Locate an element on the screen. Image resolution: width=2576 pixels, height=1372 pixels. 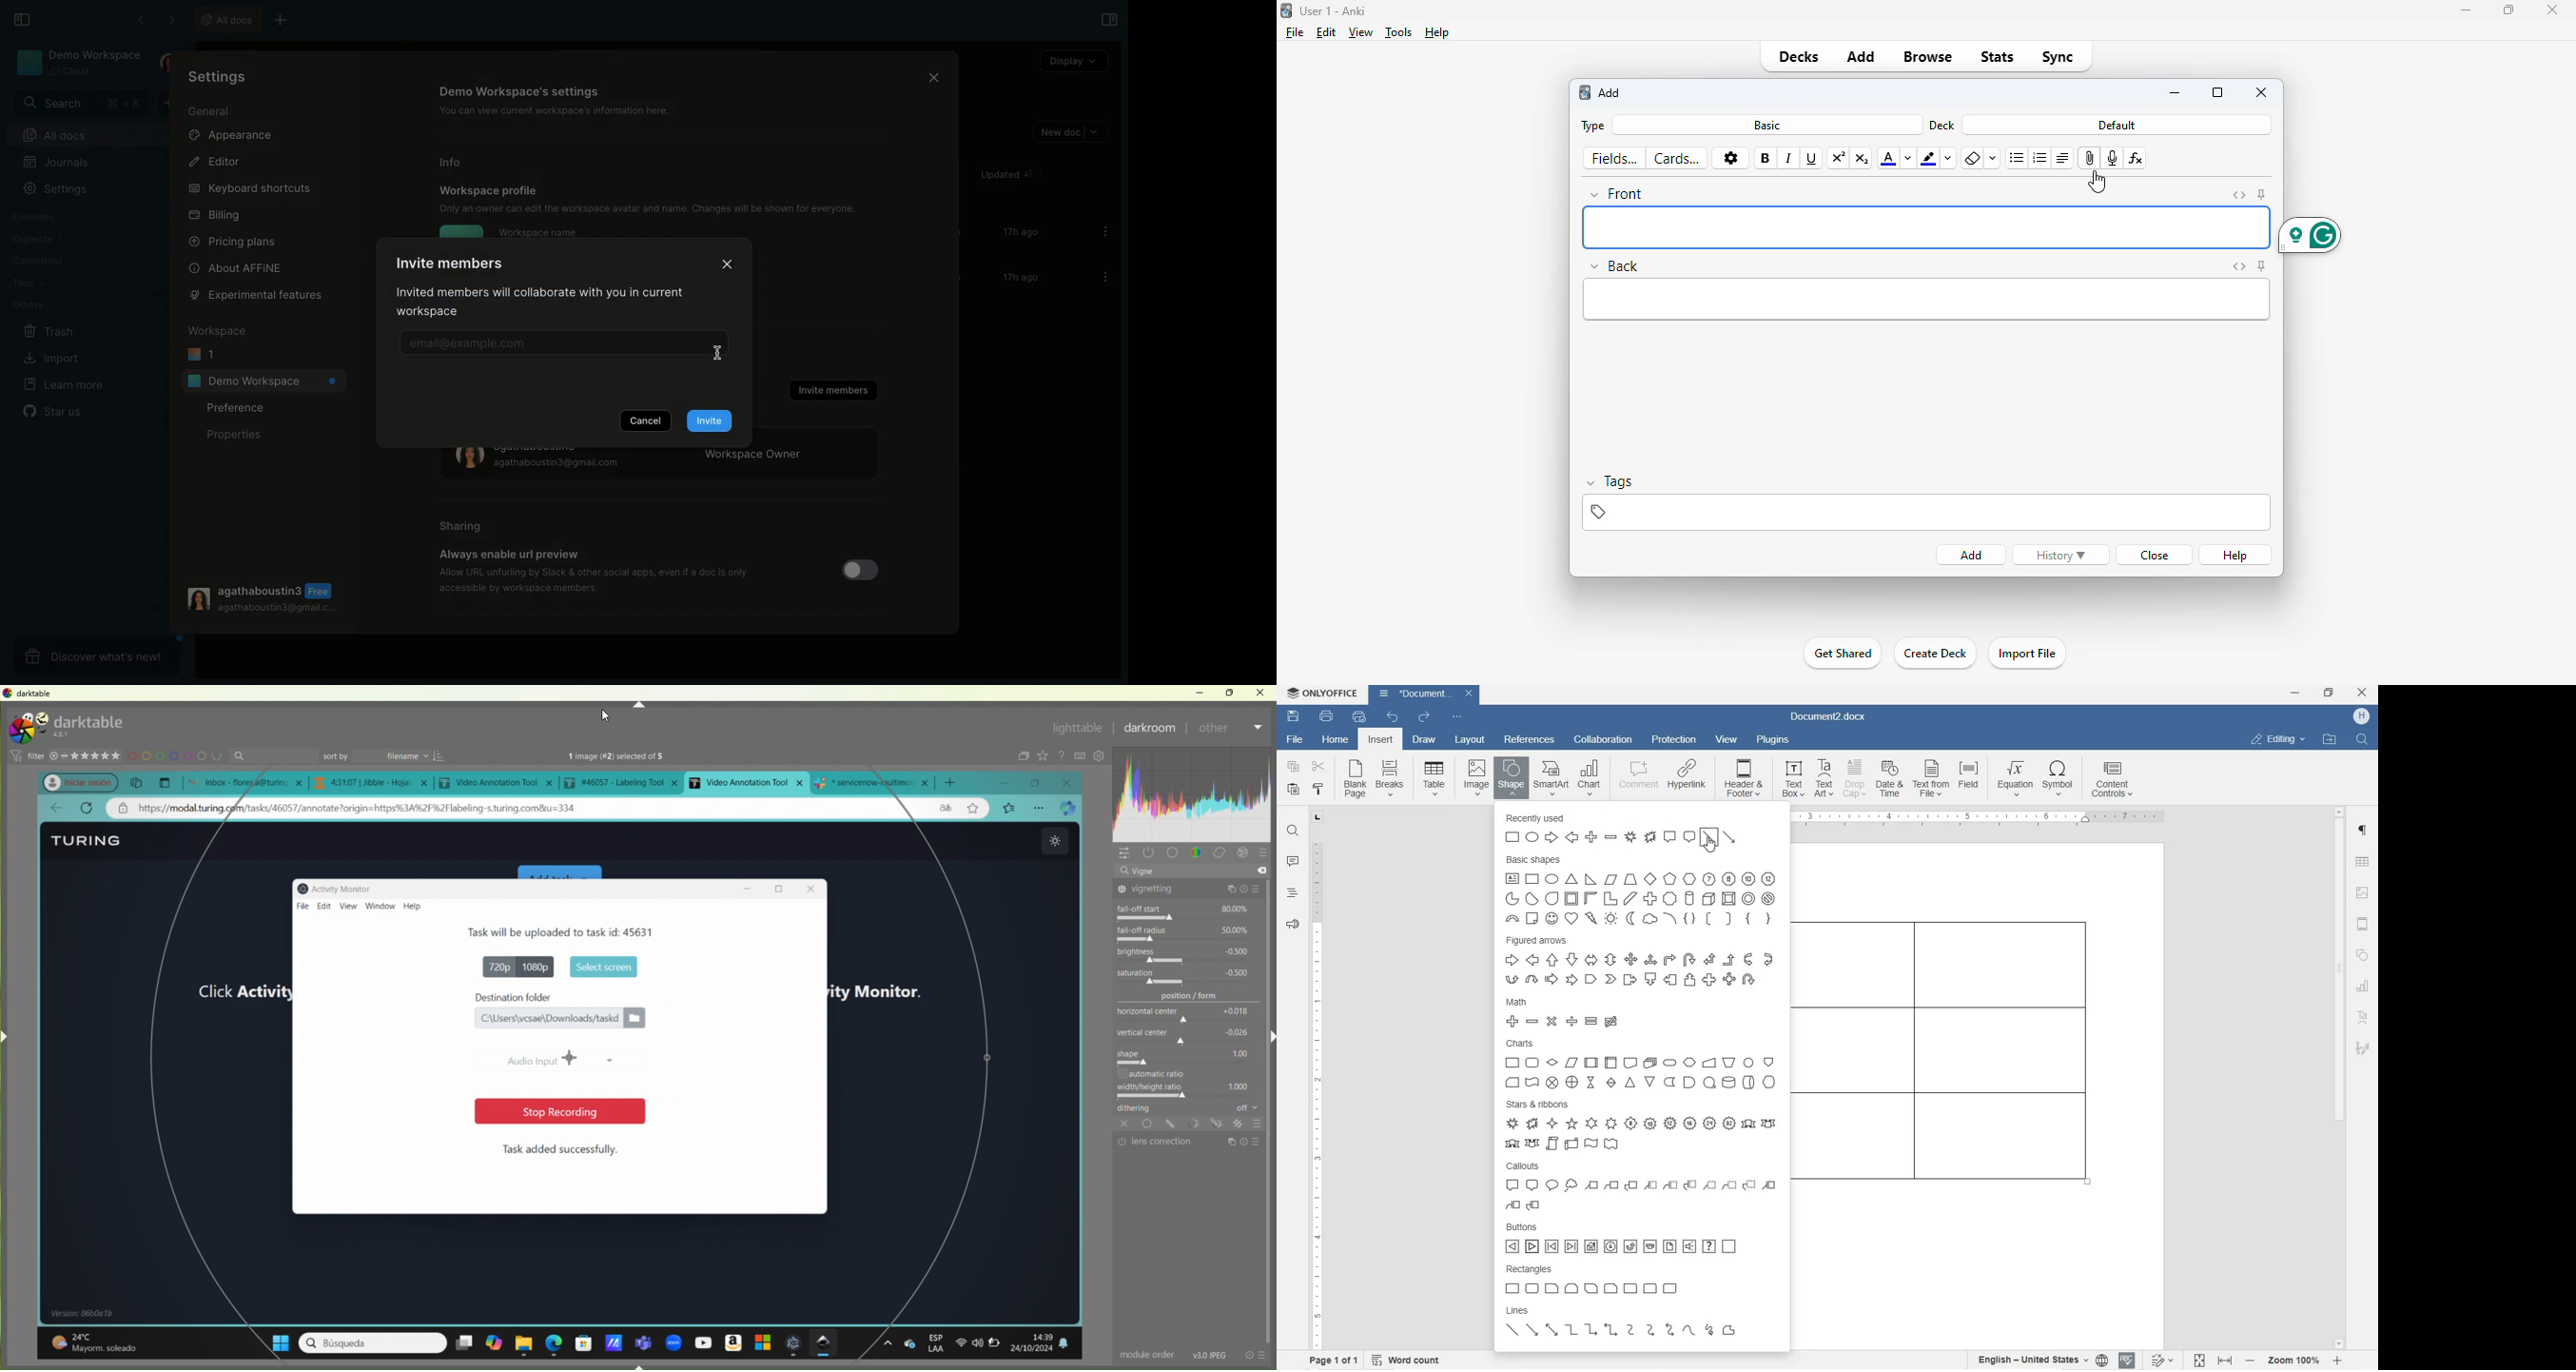
Organize is located at coordinates (36, 237).